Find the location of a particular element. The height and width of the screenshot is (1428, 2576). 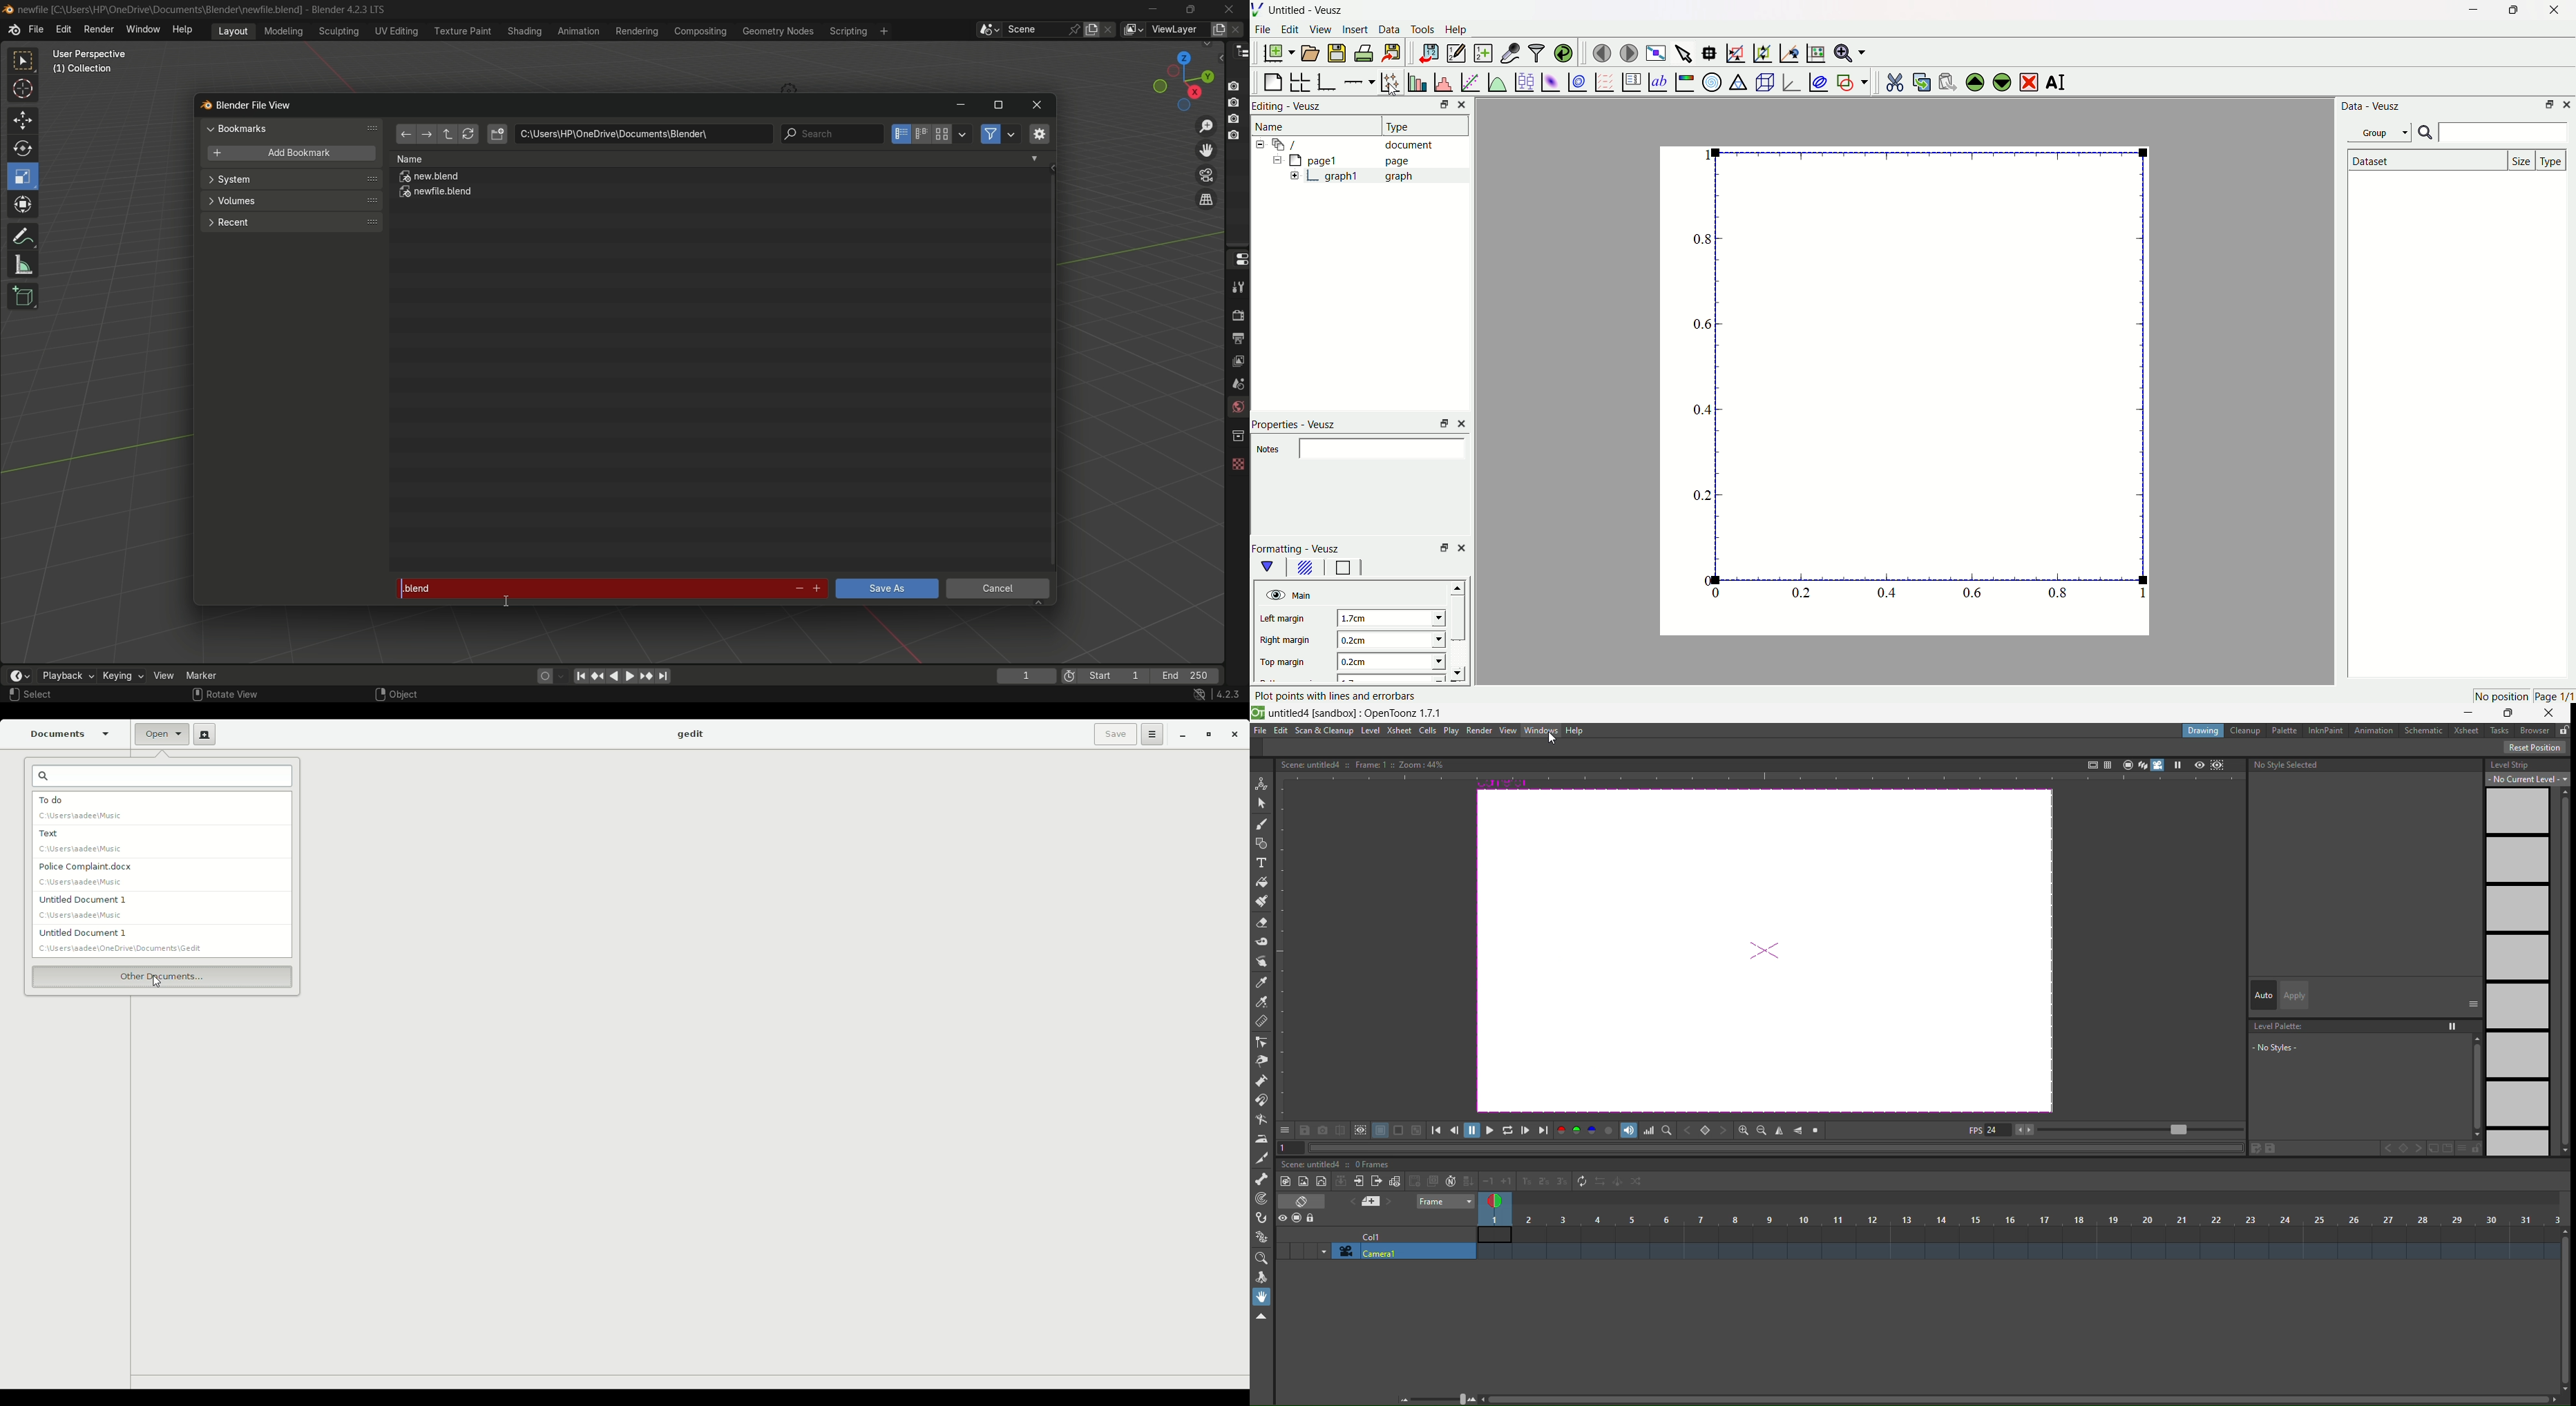

compositing menu is located at coordinates (702, 31).